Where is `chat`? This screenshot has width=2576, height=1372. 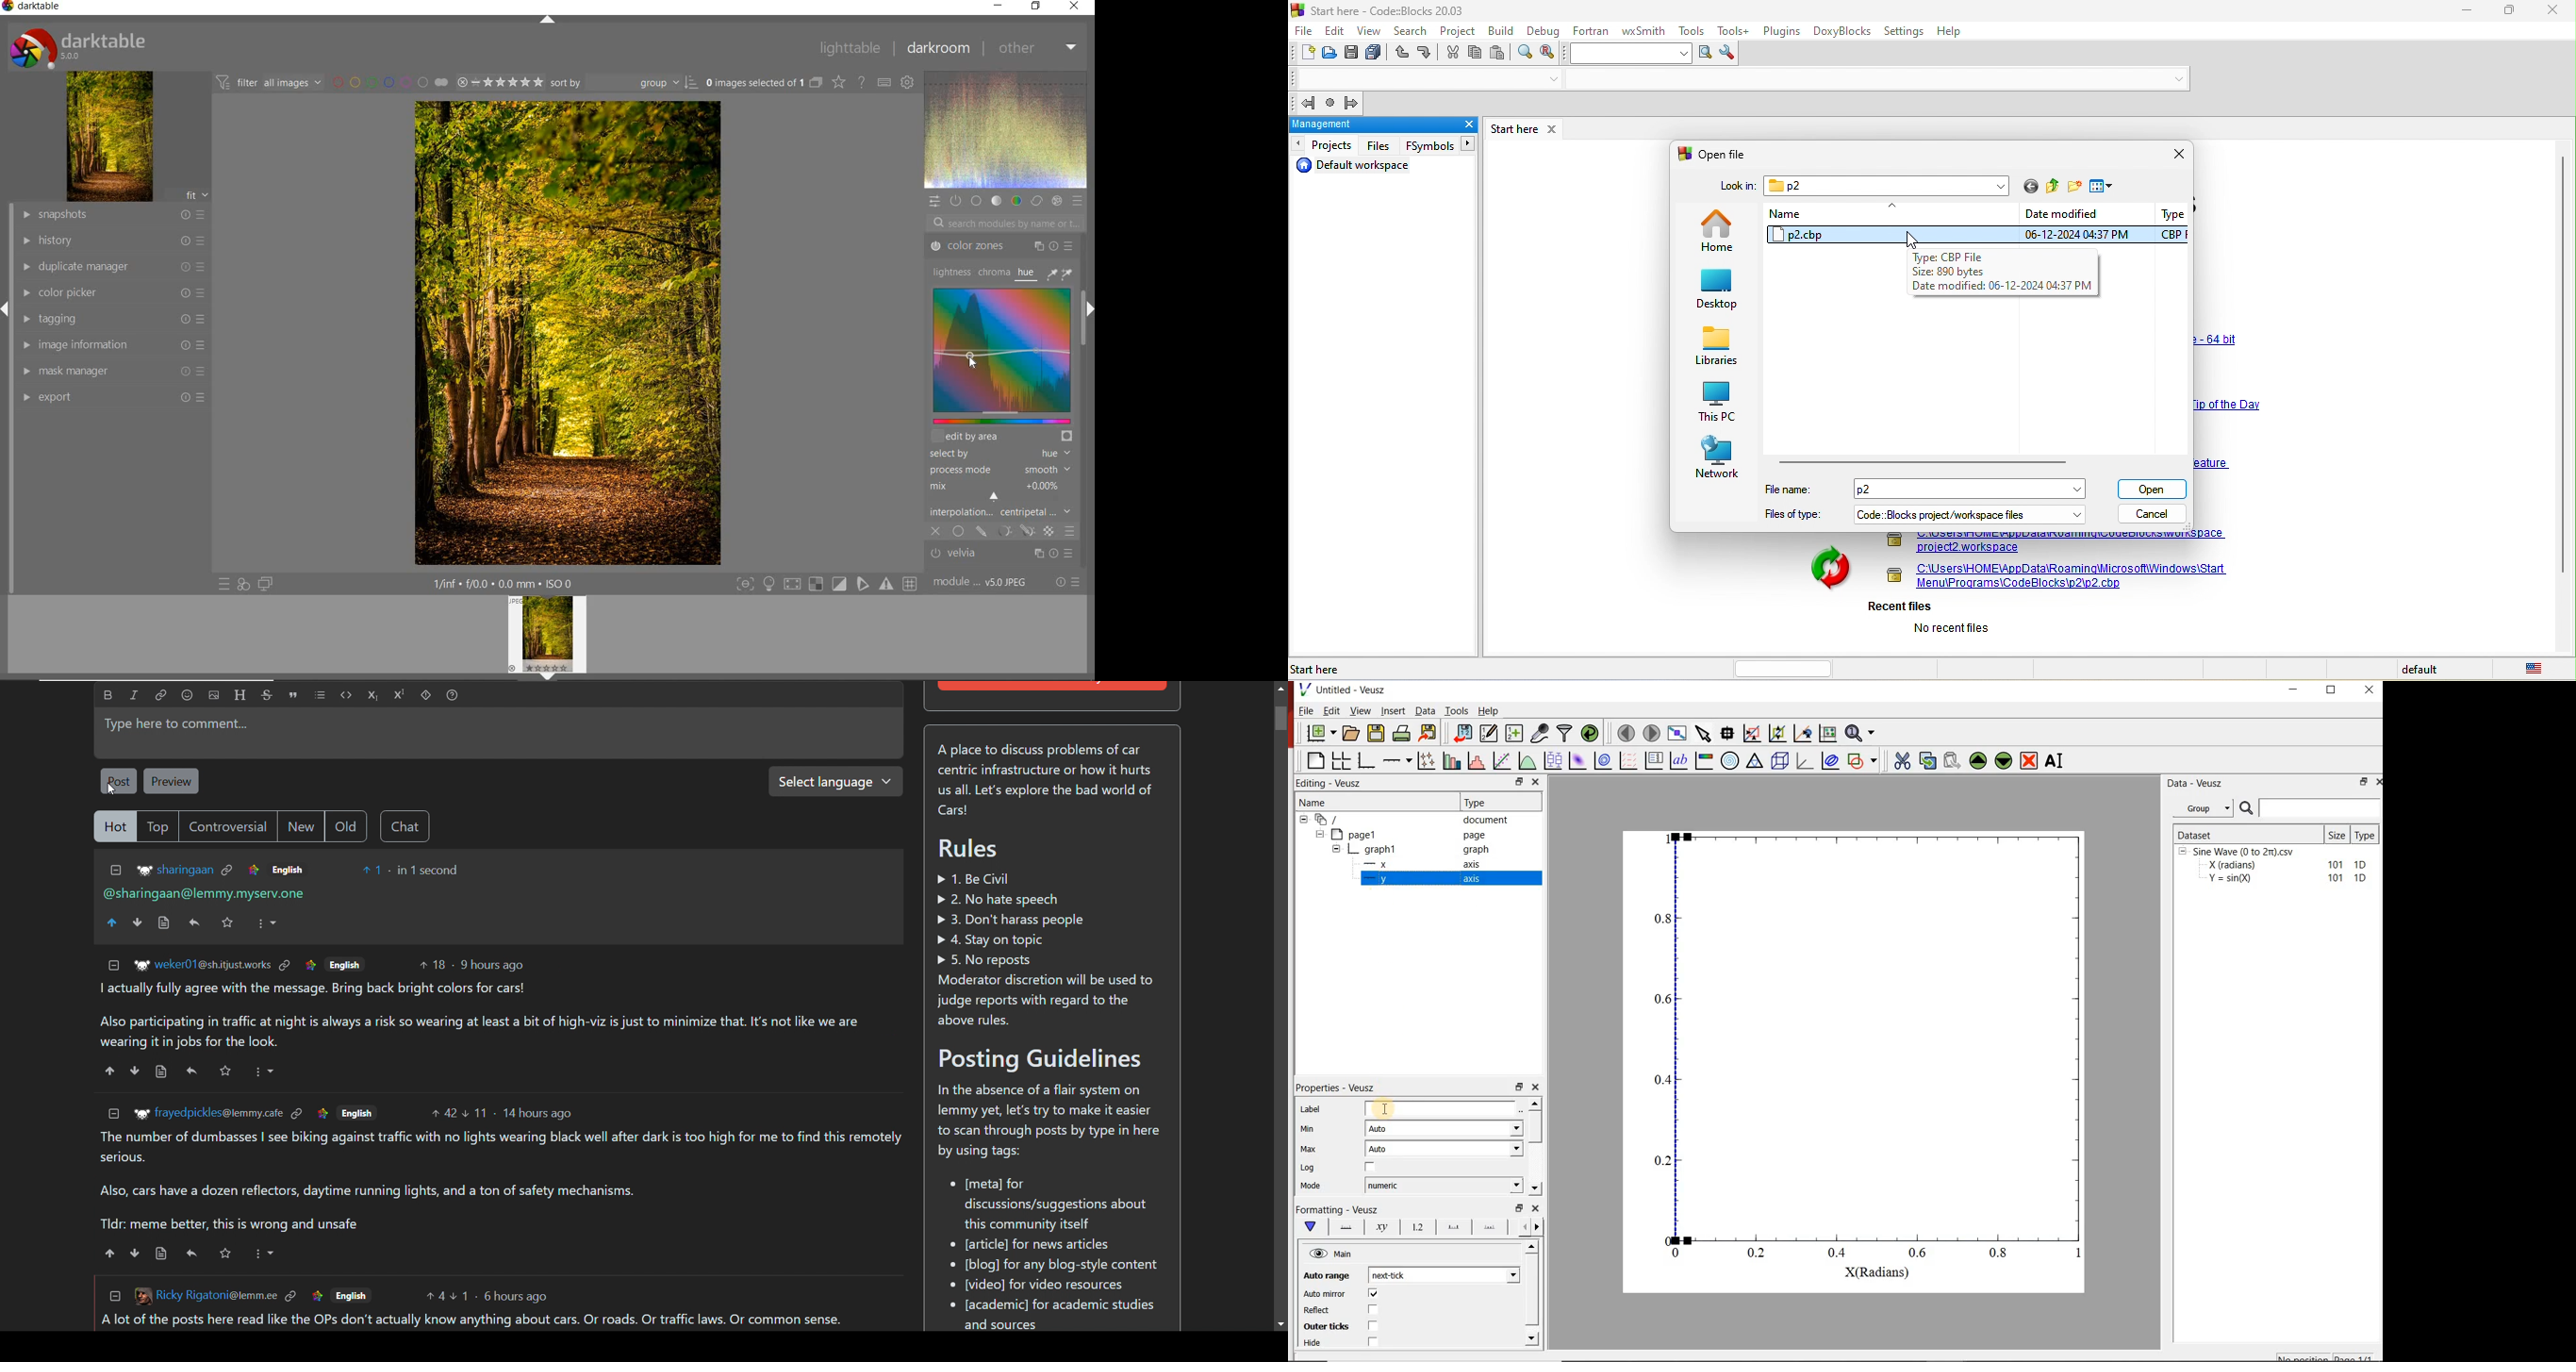 chat is located at coordinates (404, 826).